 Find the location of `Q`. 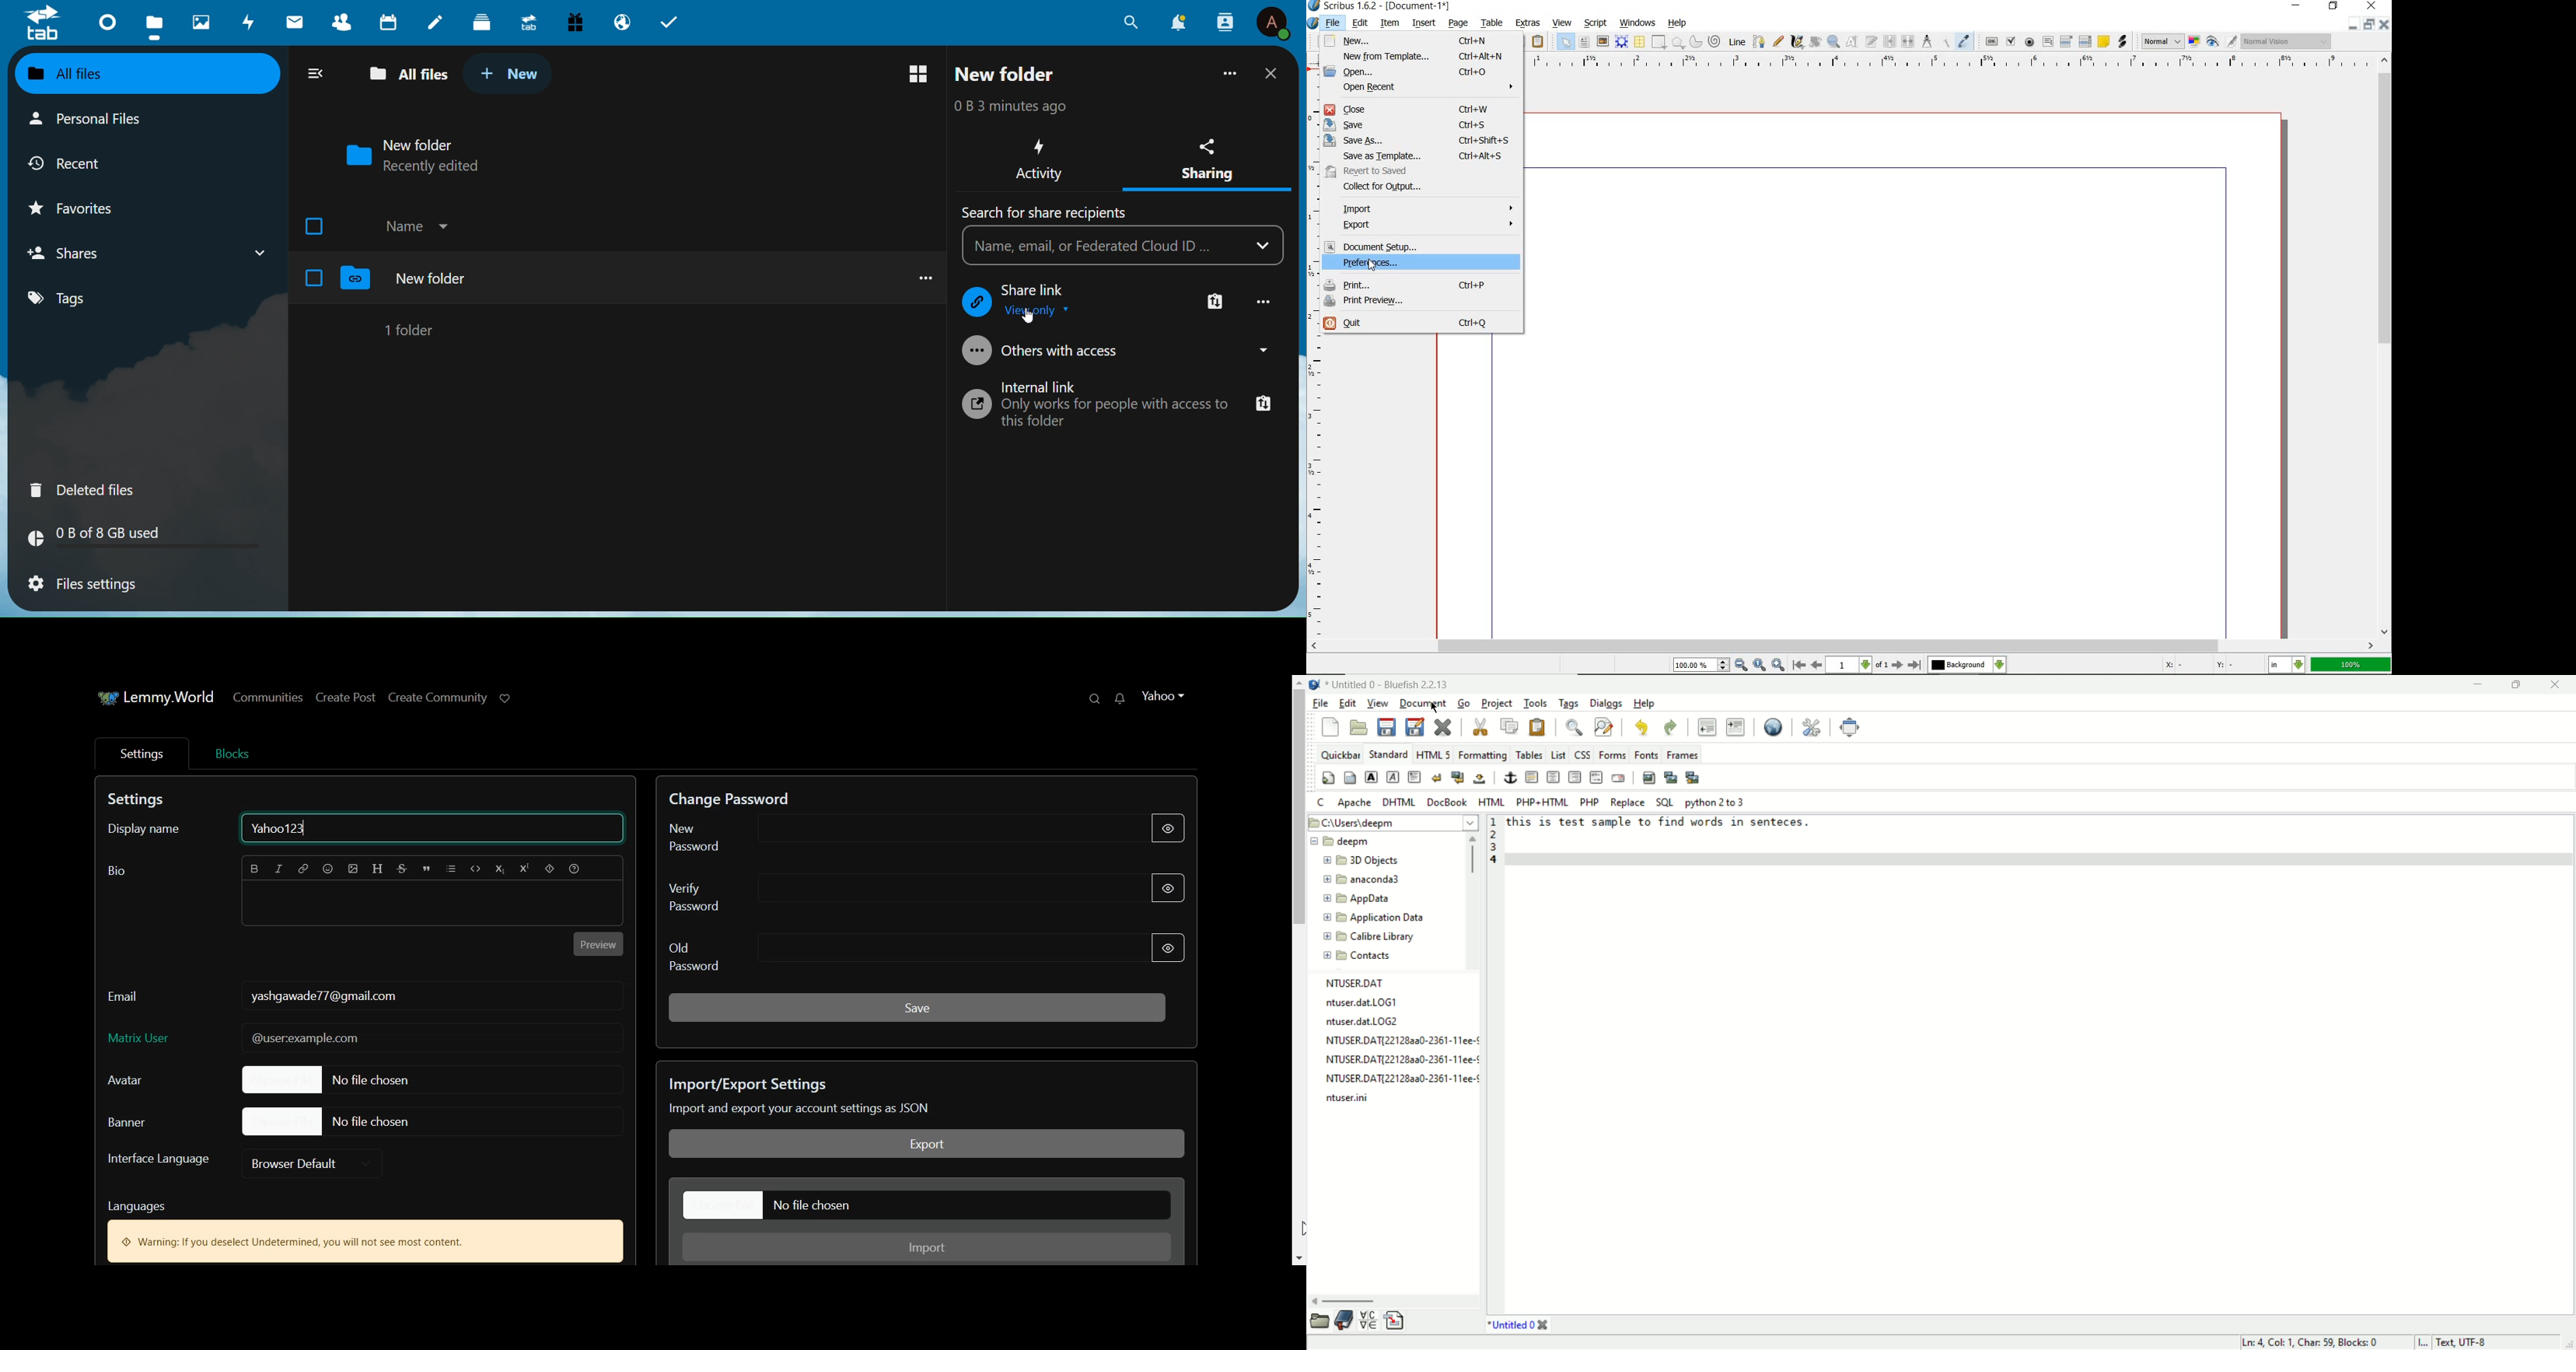

Q is located at coordinates (1078, 699).